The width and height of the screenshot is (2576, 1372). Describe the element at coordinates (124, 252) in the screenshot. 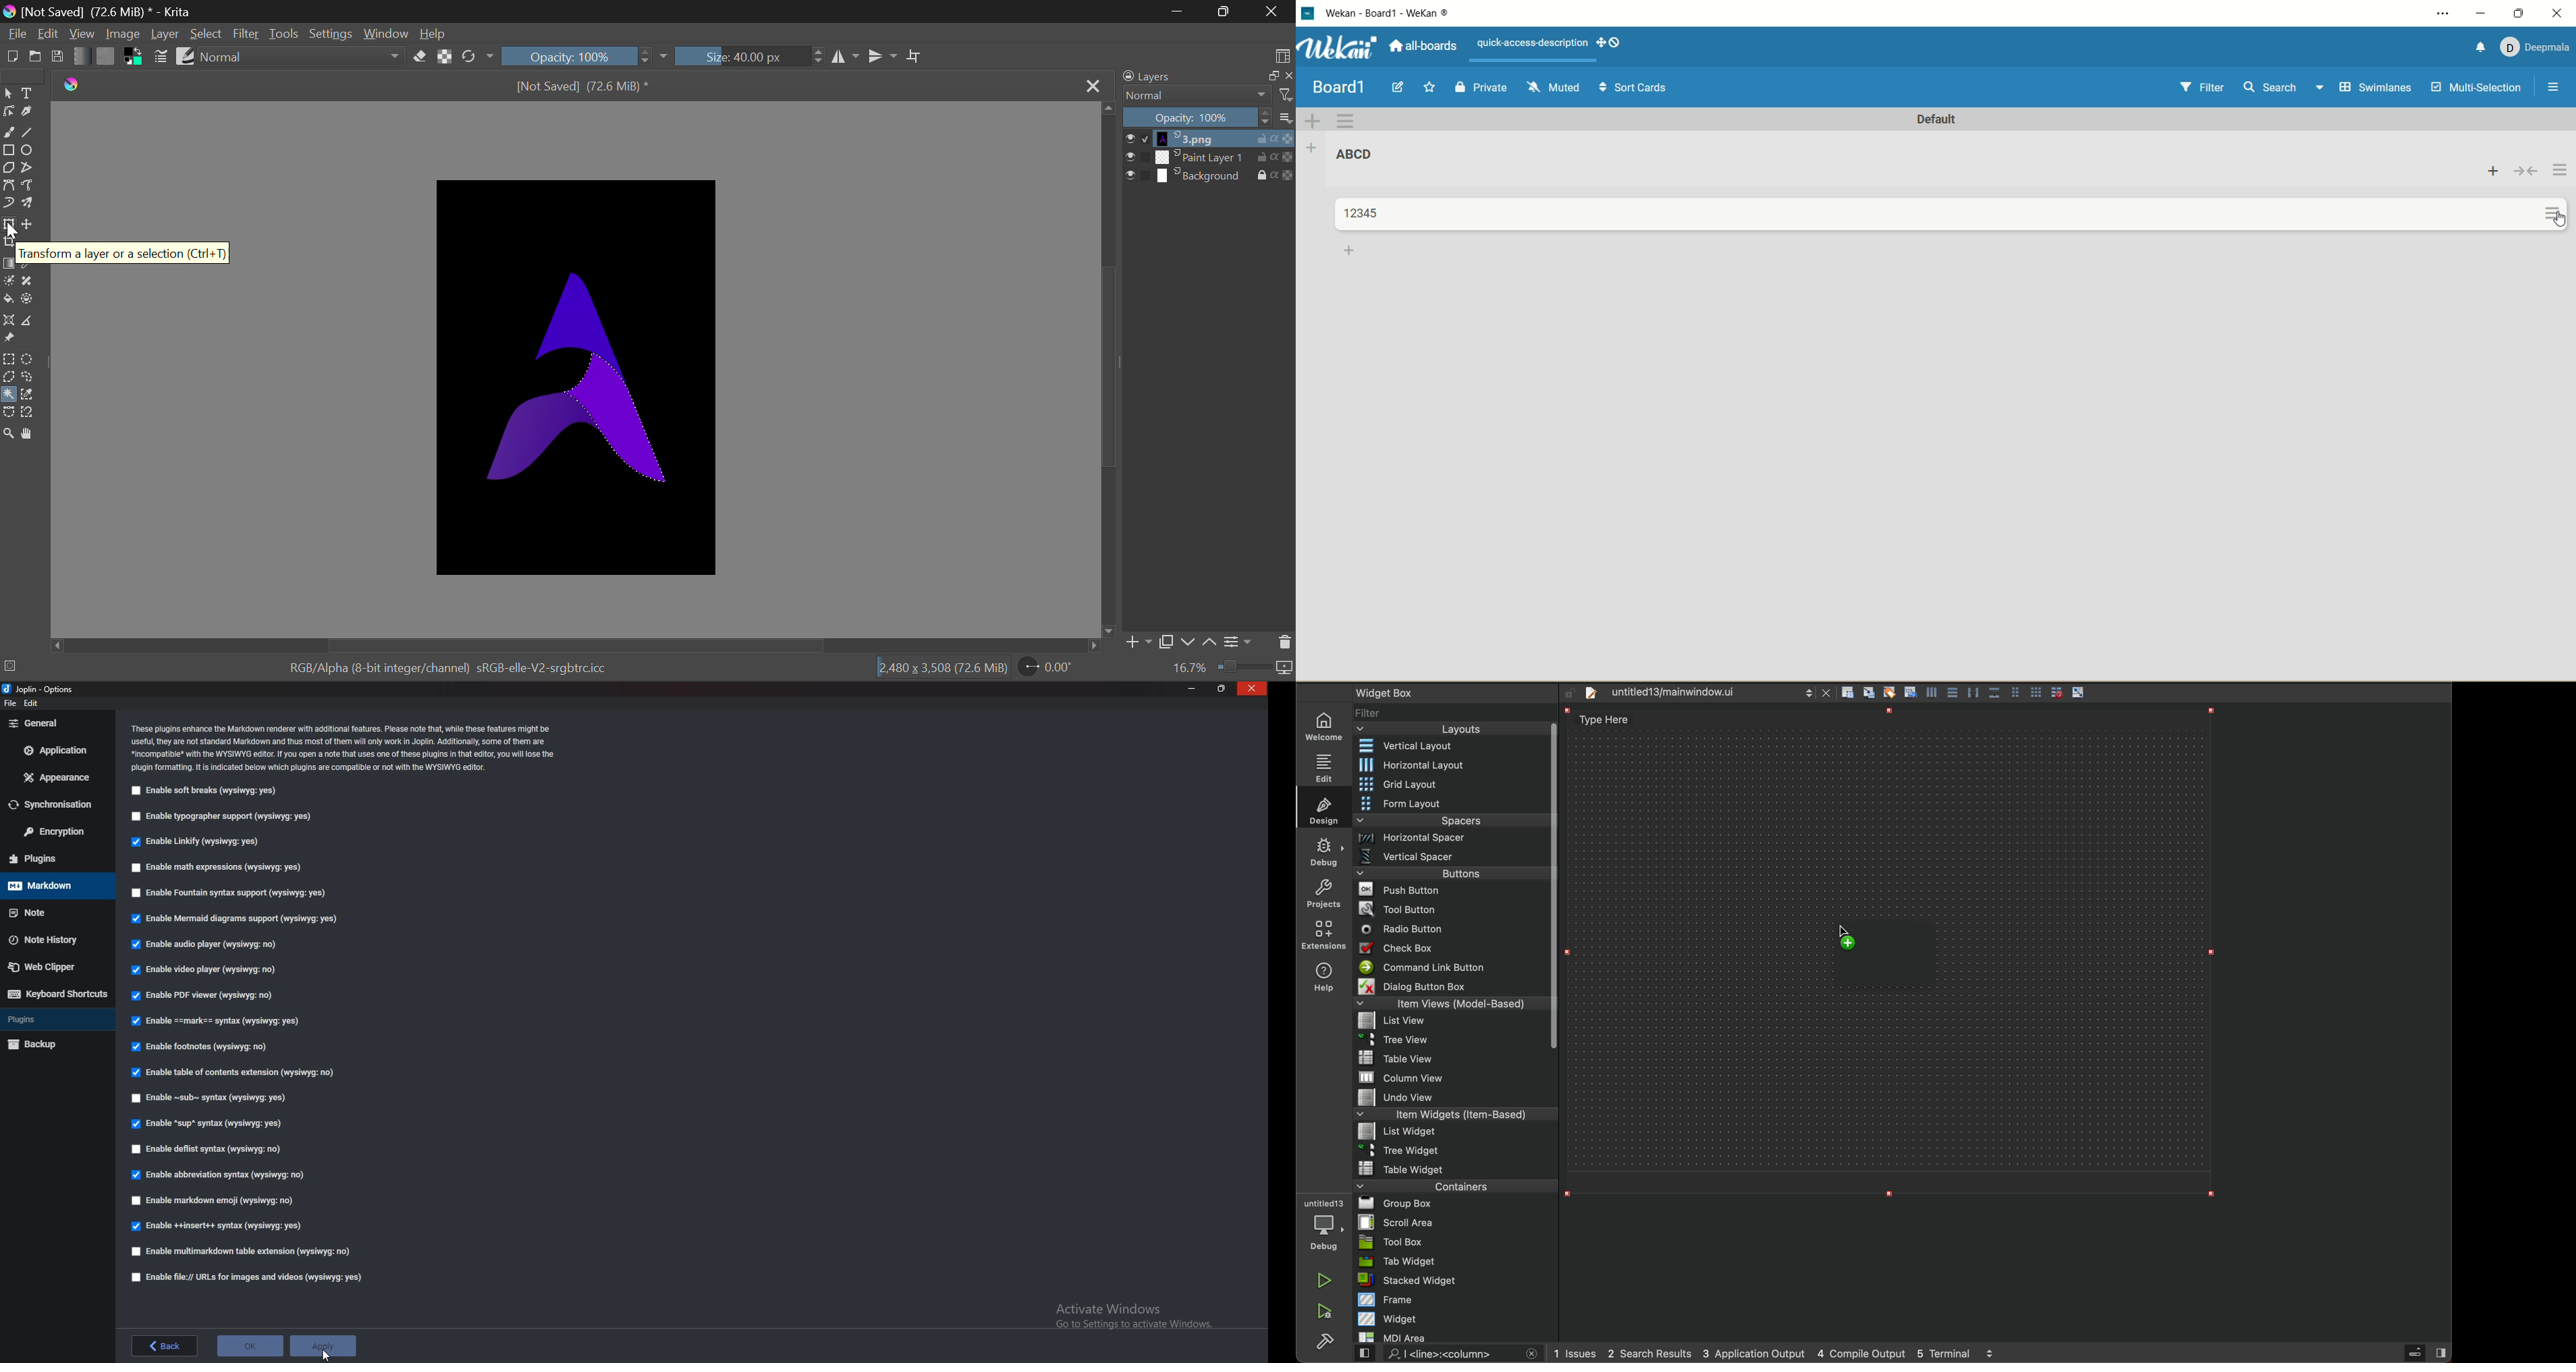

I see `Transform a layer or a selection (Ctrl+T)` at that location.